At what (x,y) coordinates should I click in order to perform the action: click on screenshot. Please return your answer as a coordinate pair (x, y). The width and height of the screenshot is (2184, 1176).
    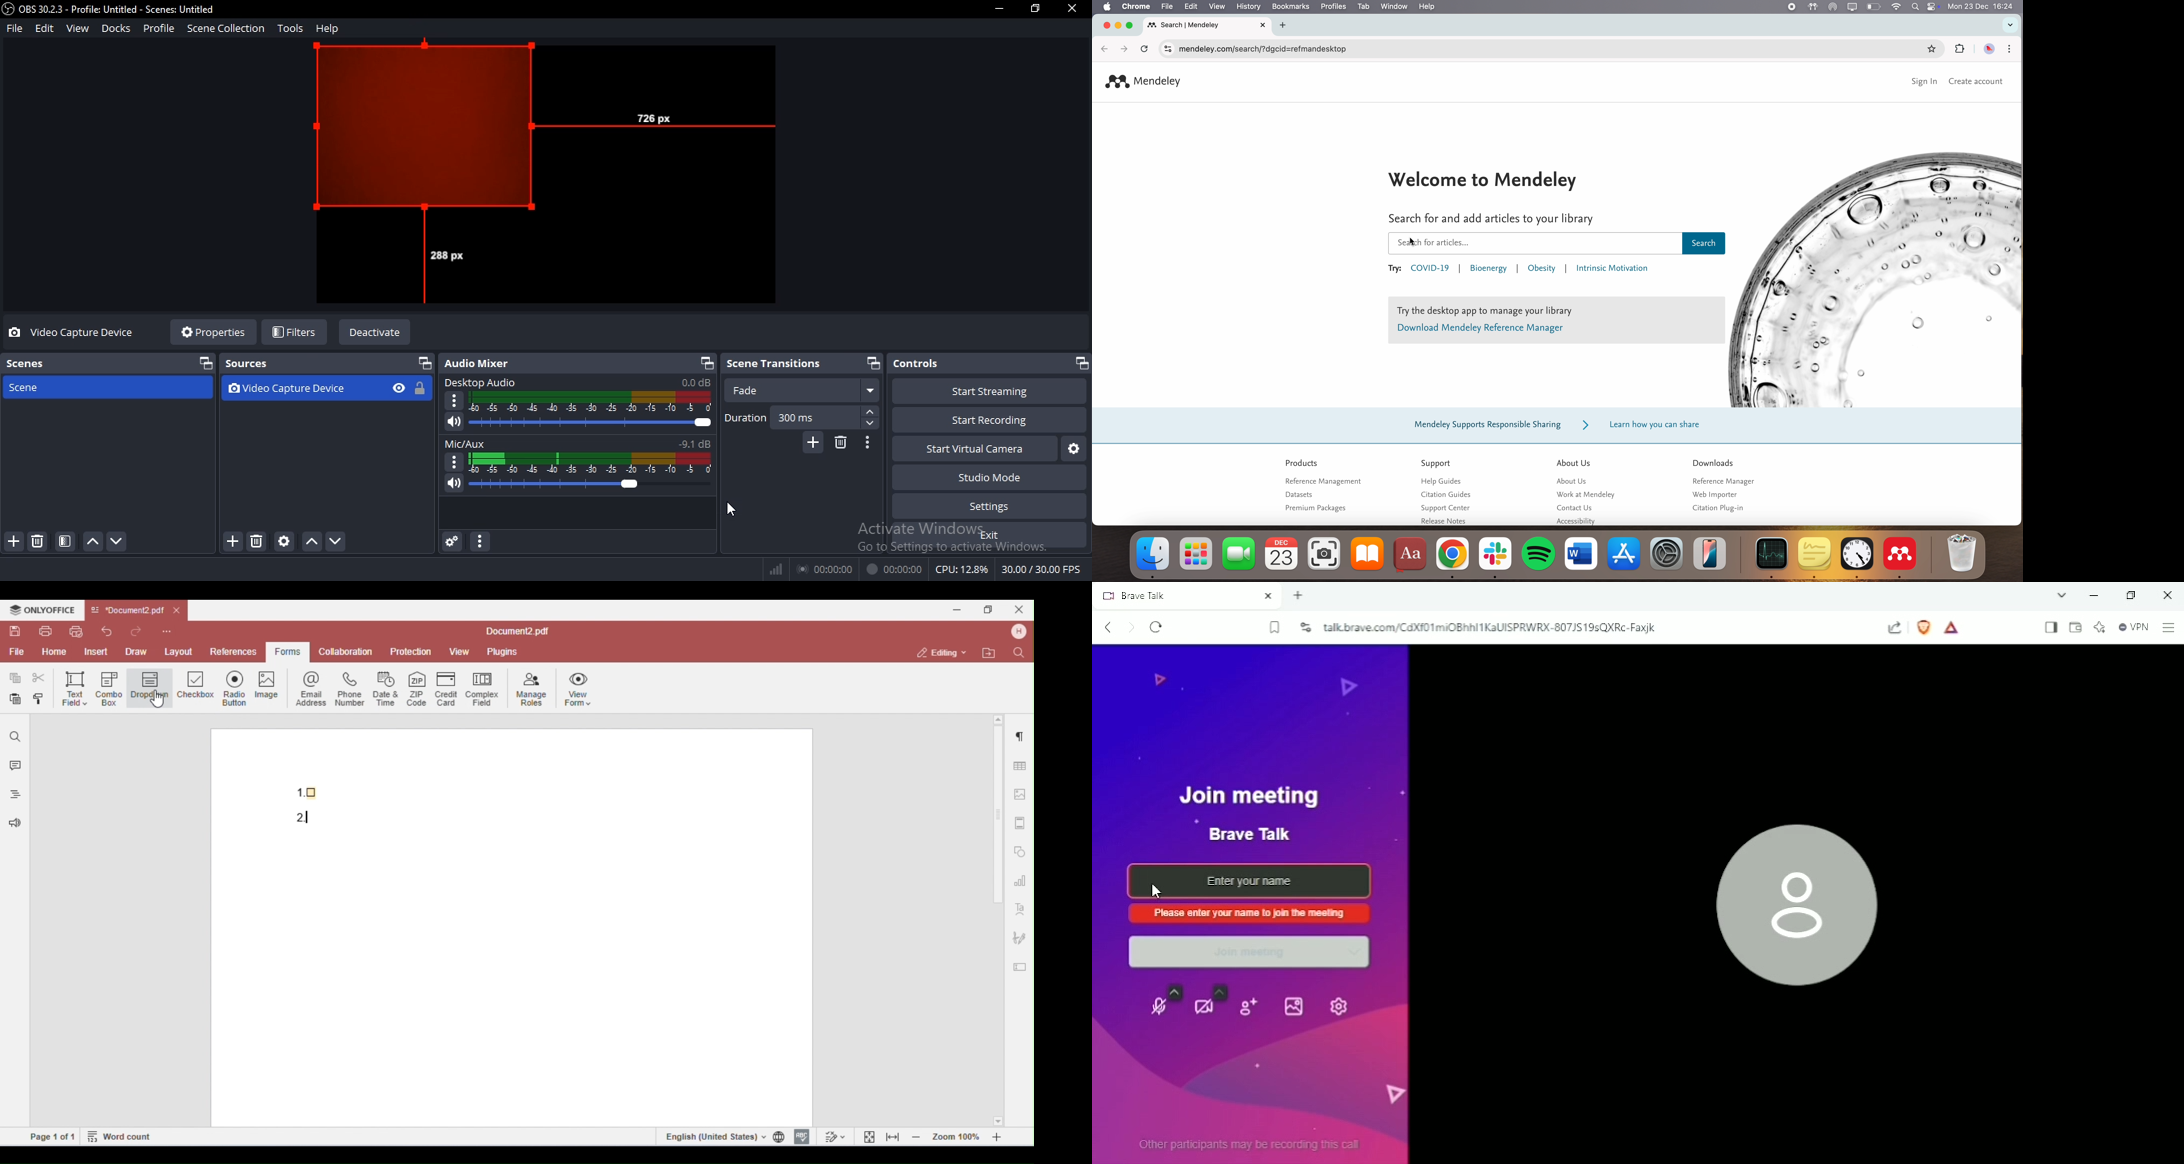
    Looking at the image, I should click on (1325, 554).